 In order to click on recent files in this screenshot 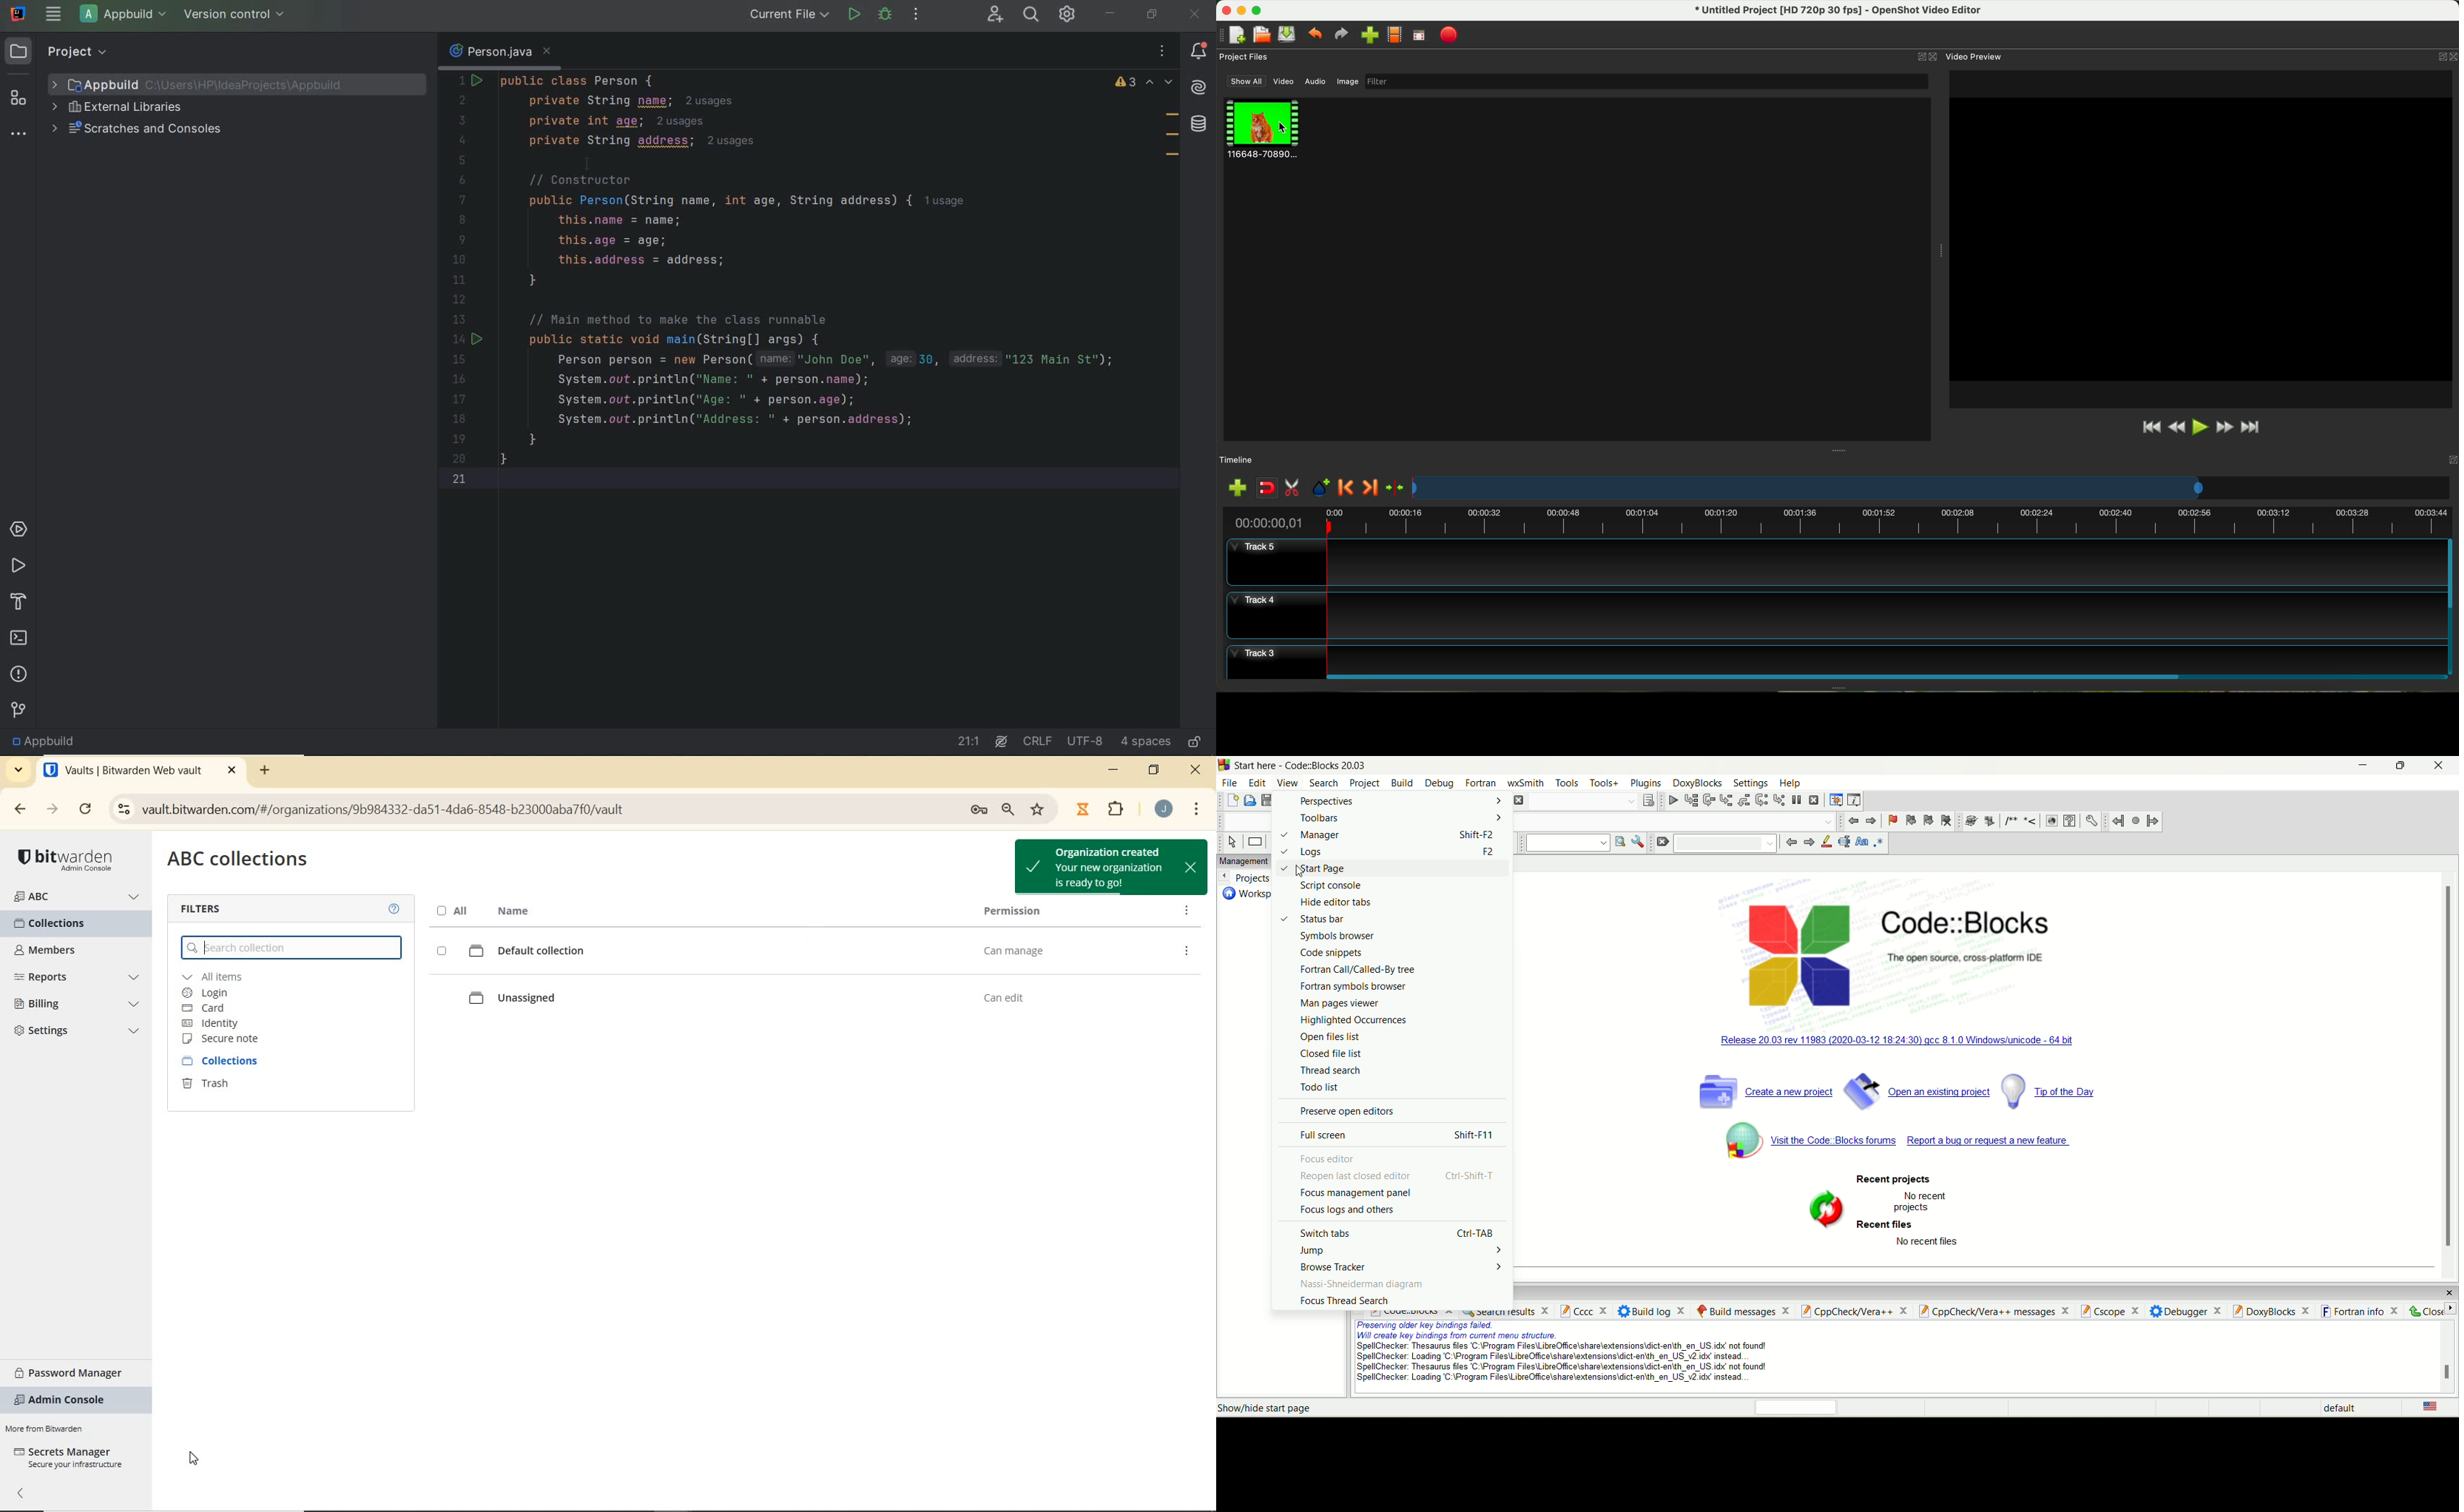, I will do `click(1888, 1225)`.